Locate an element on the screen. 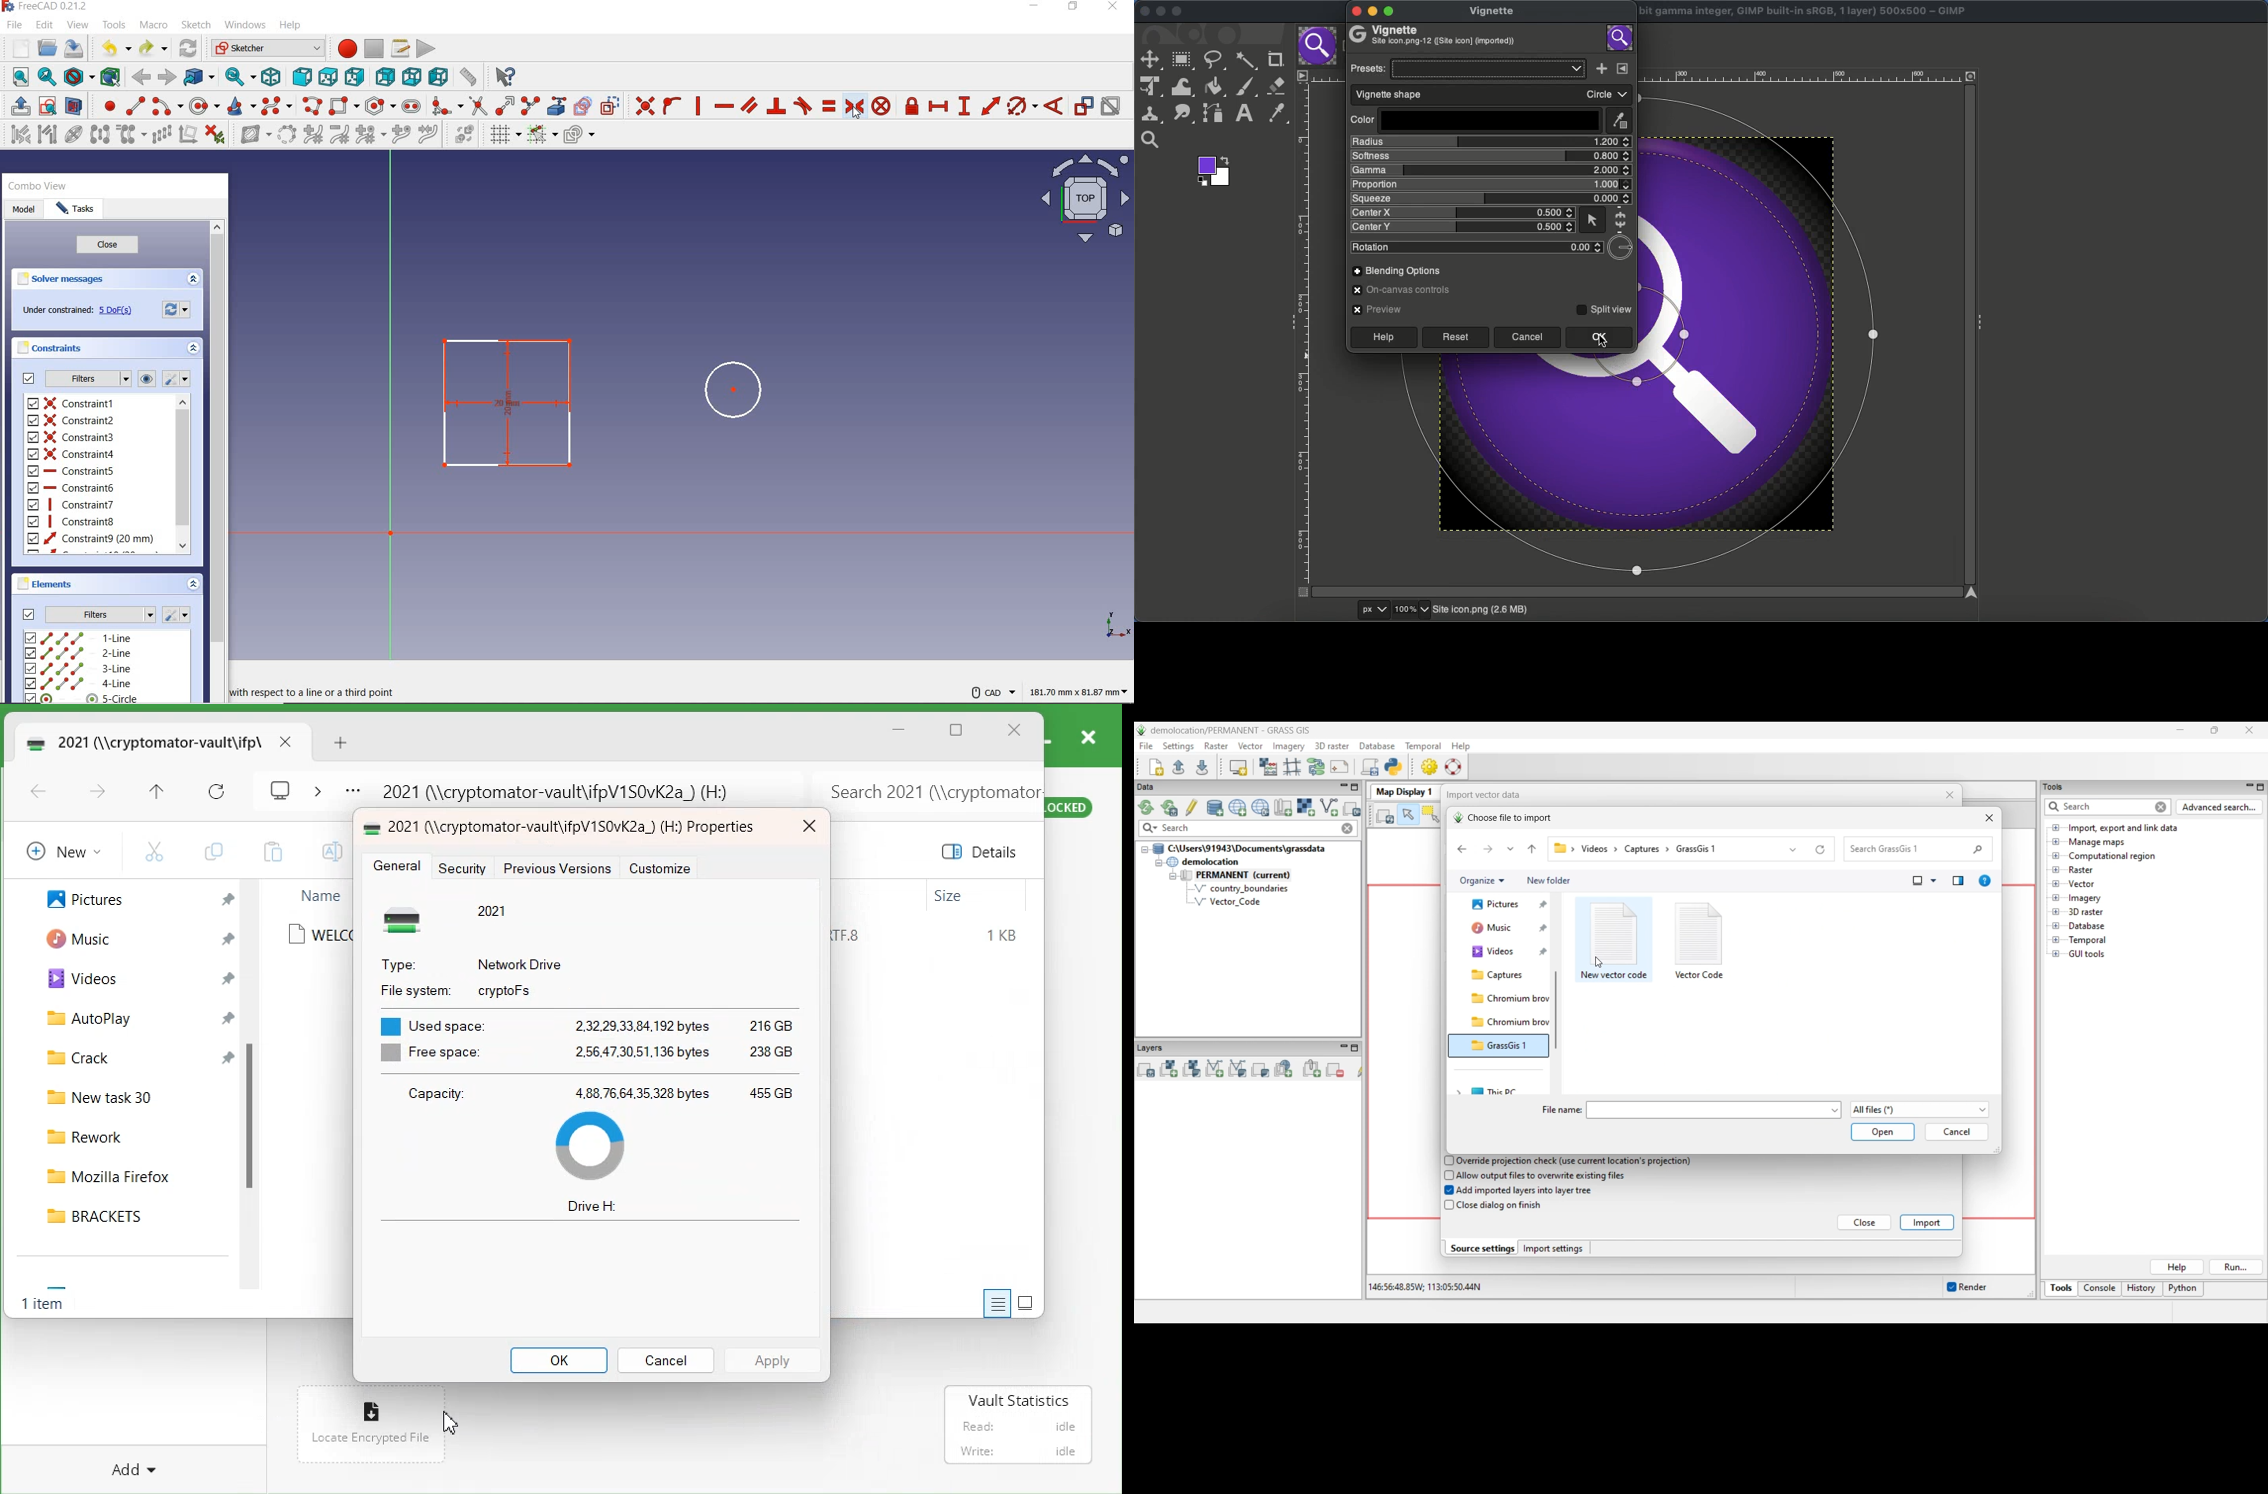 This screenshot has height=1512, width=2268. Filters checkbox is located at coordinates (30, 381).